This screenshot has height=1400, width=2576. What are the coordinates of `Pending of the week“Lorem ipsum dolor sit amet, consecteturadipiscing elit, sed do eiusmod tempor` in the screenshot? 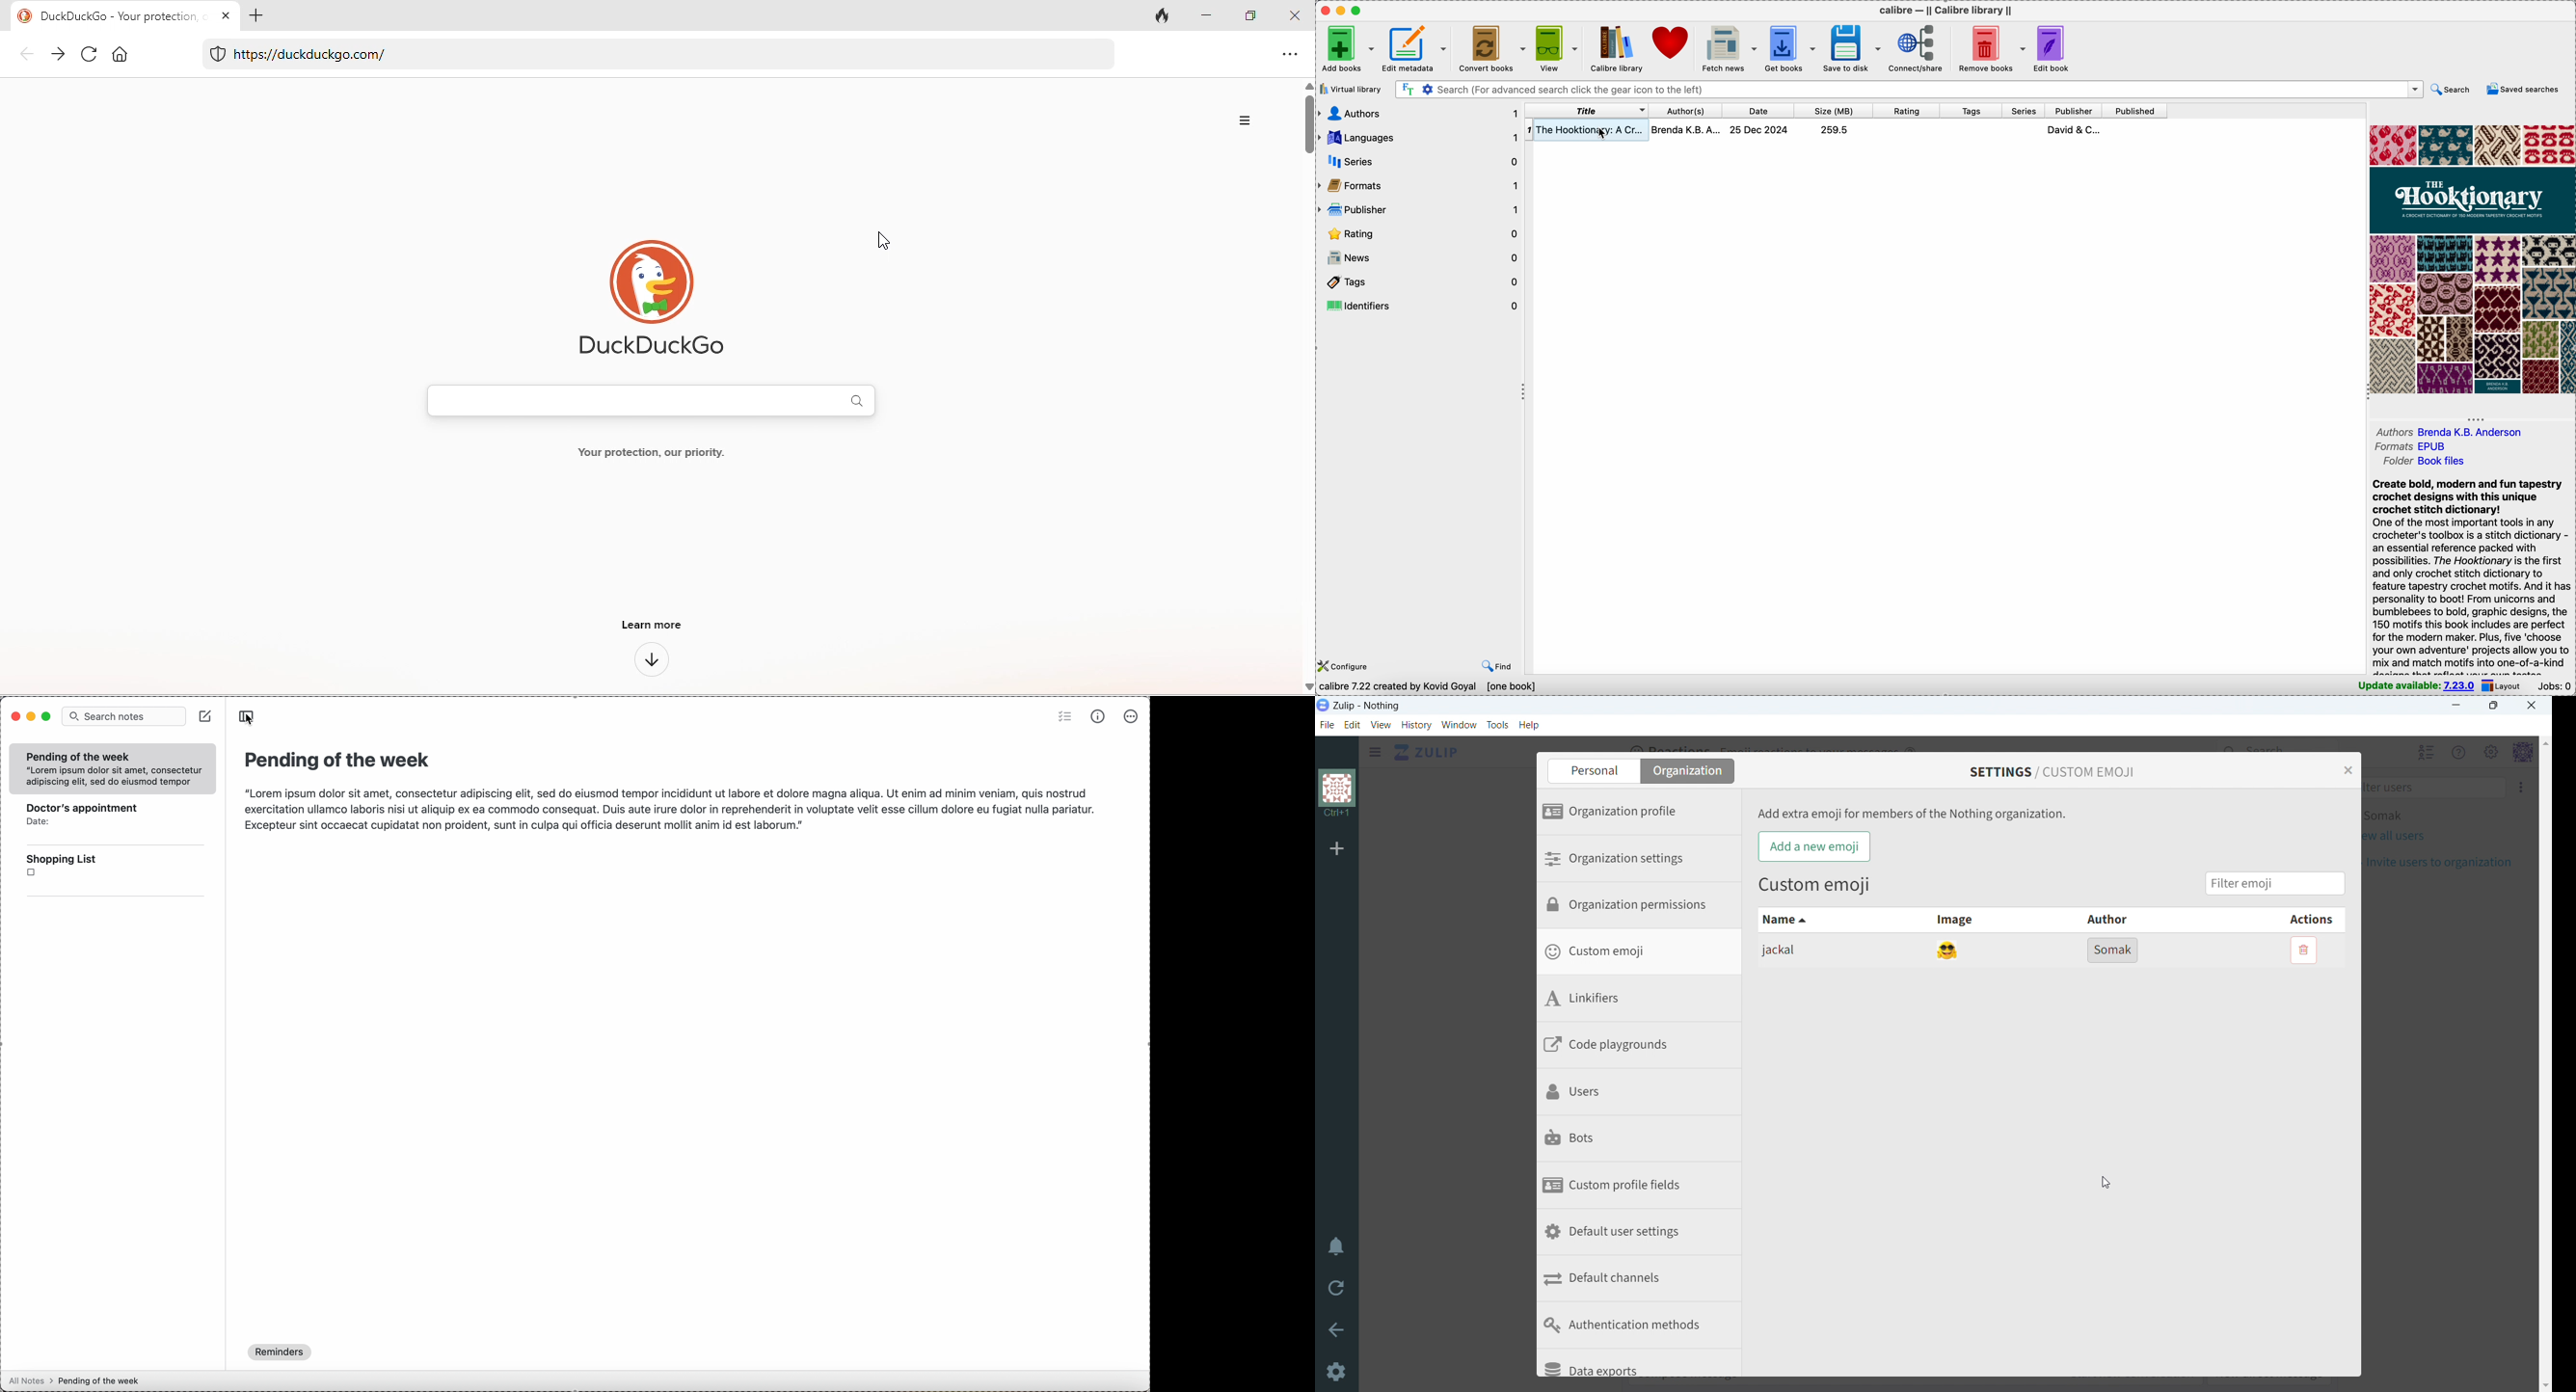 It's located at (113, 767).